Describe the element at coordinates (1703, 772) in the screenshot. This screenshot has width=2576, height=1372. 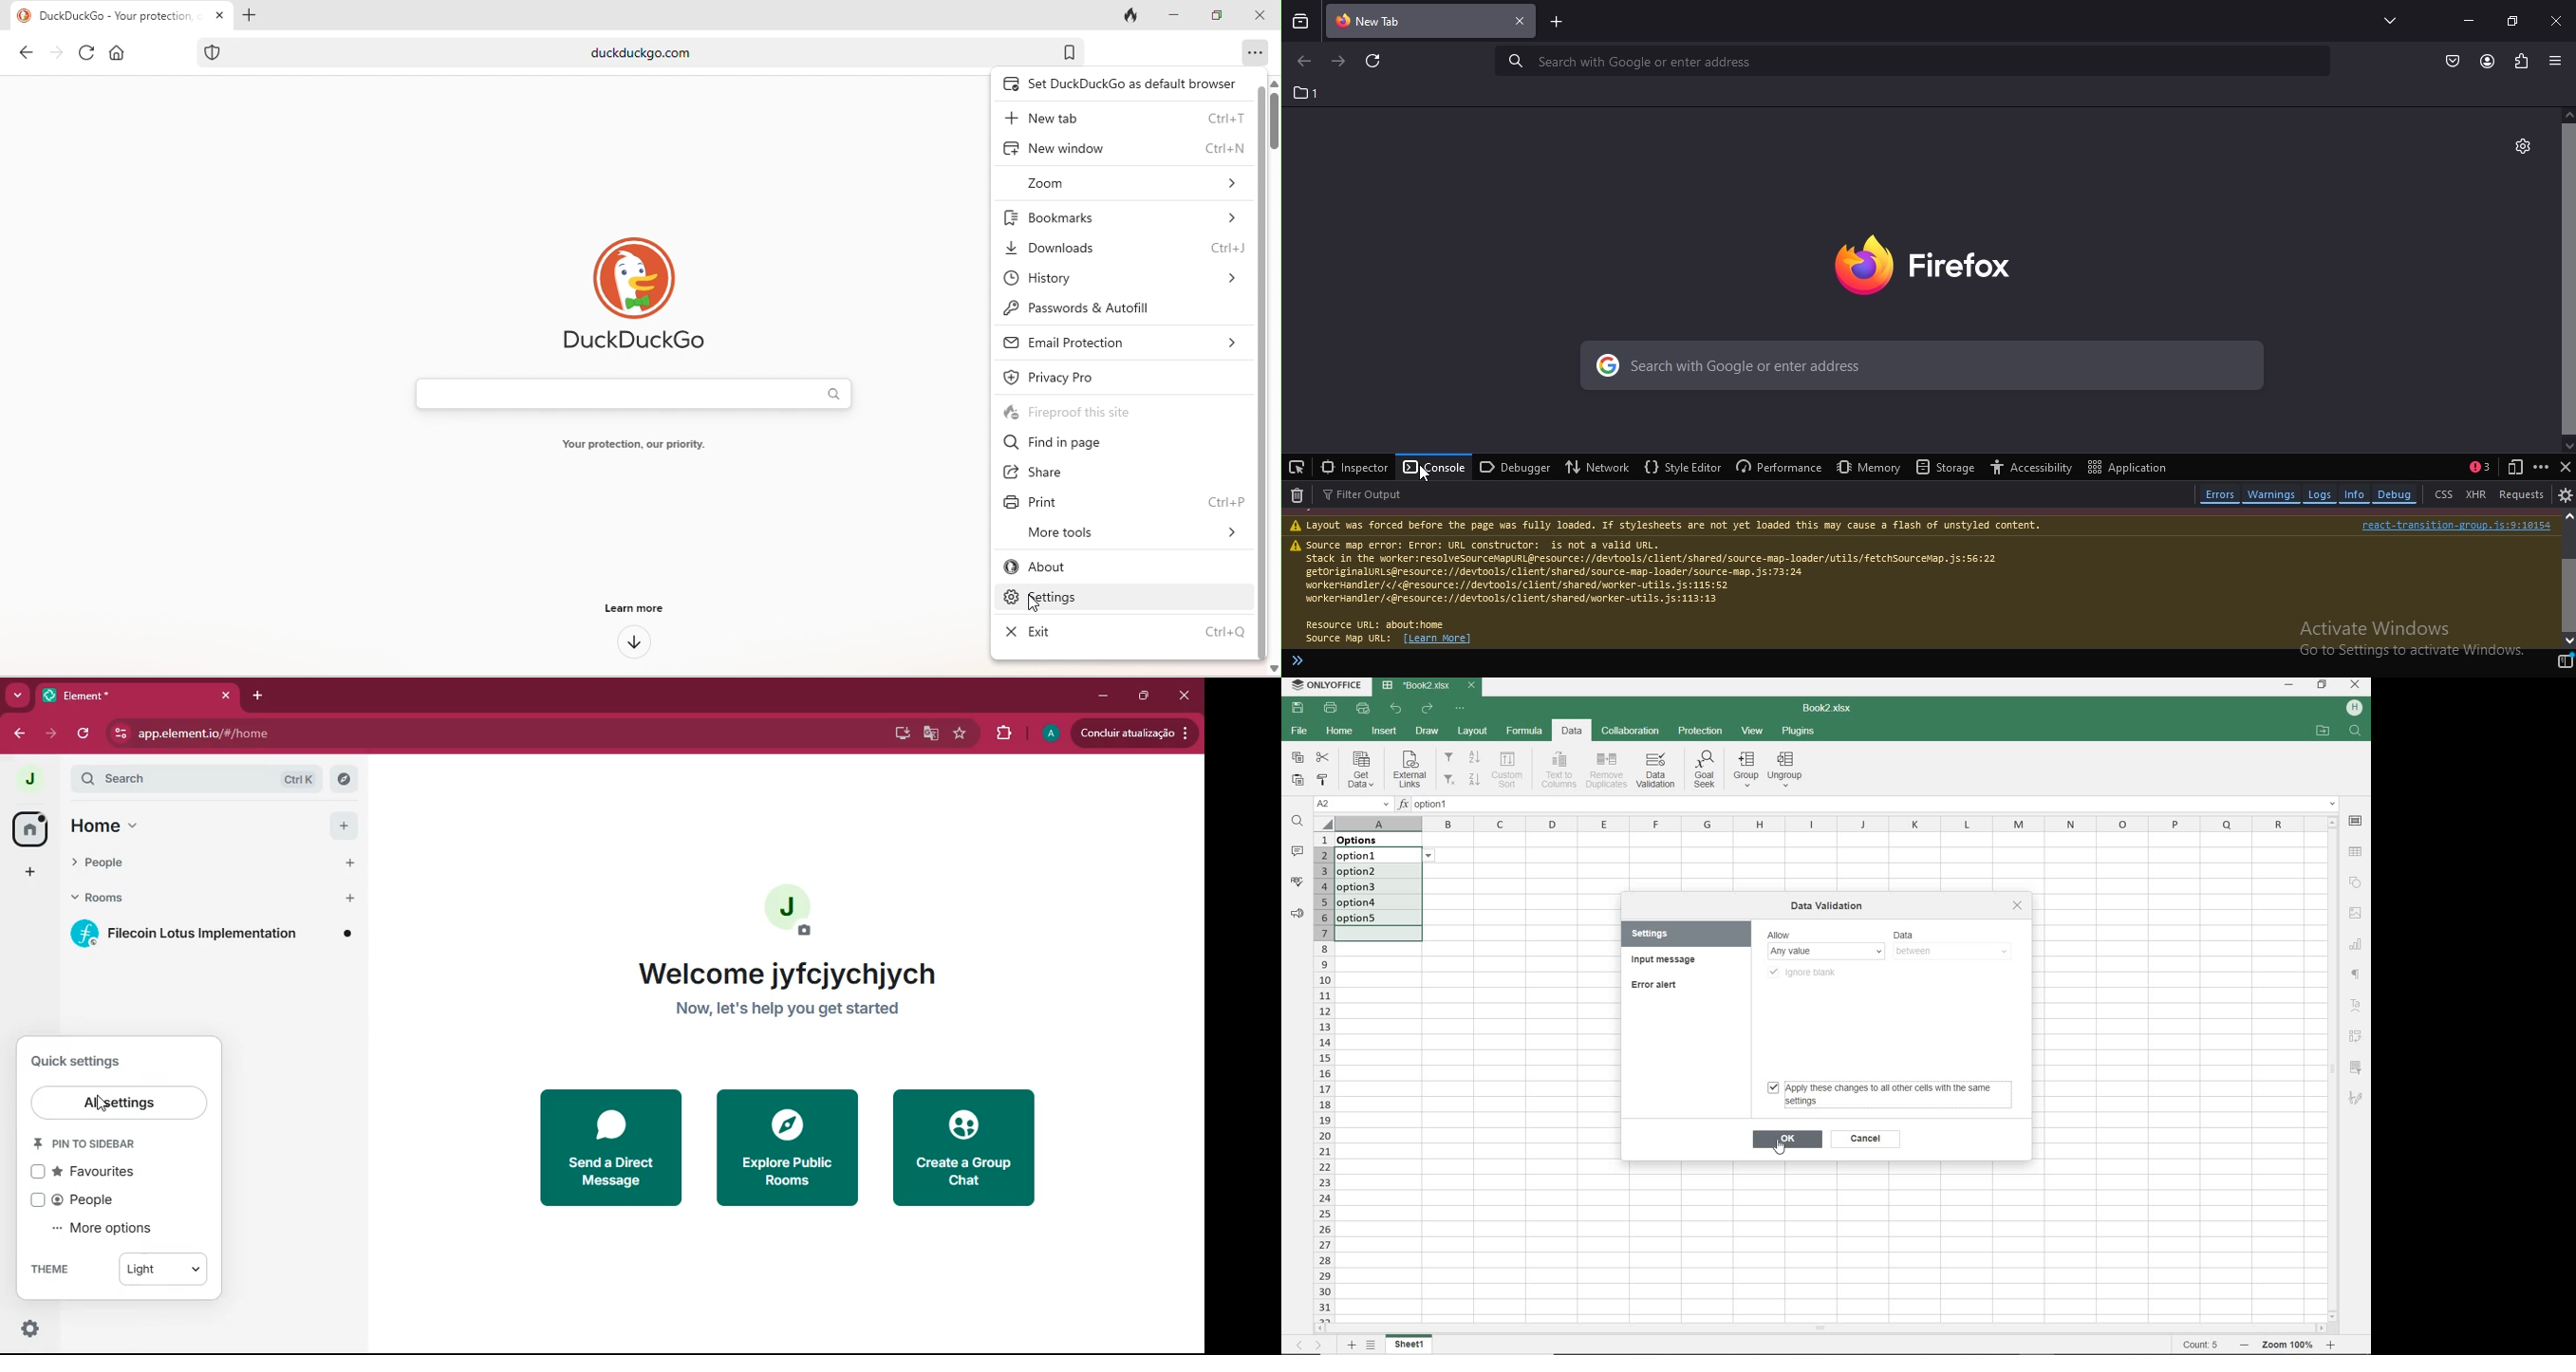
I see `Goal` at that location.